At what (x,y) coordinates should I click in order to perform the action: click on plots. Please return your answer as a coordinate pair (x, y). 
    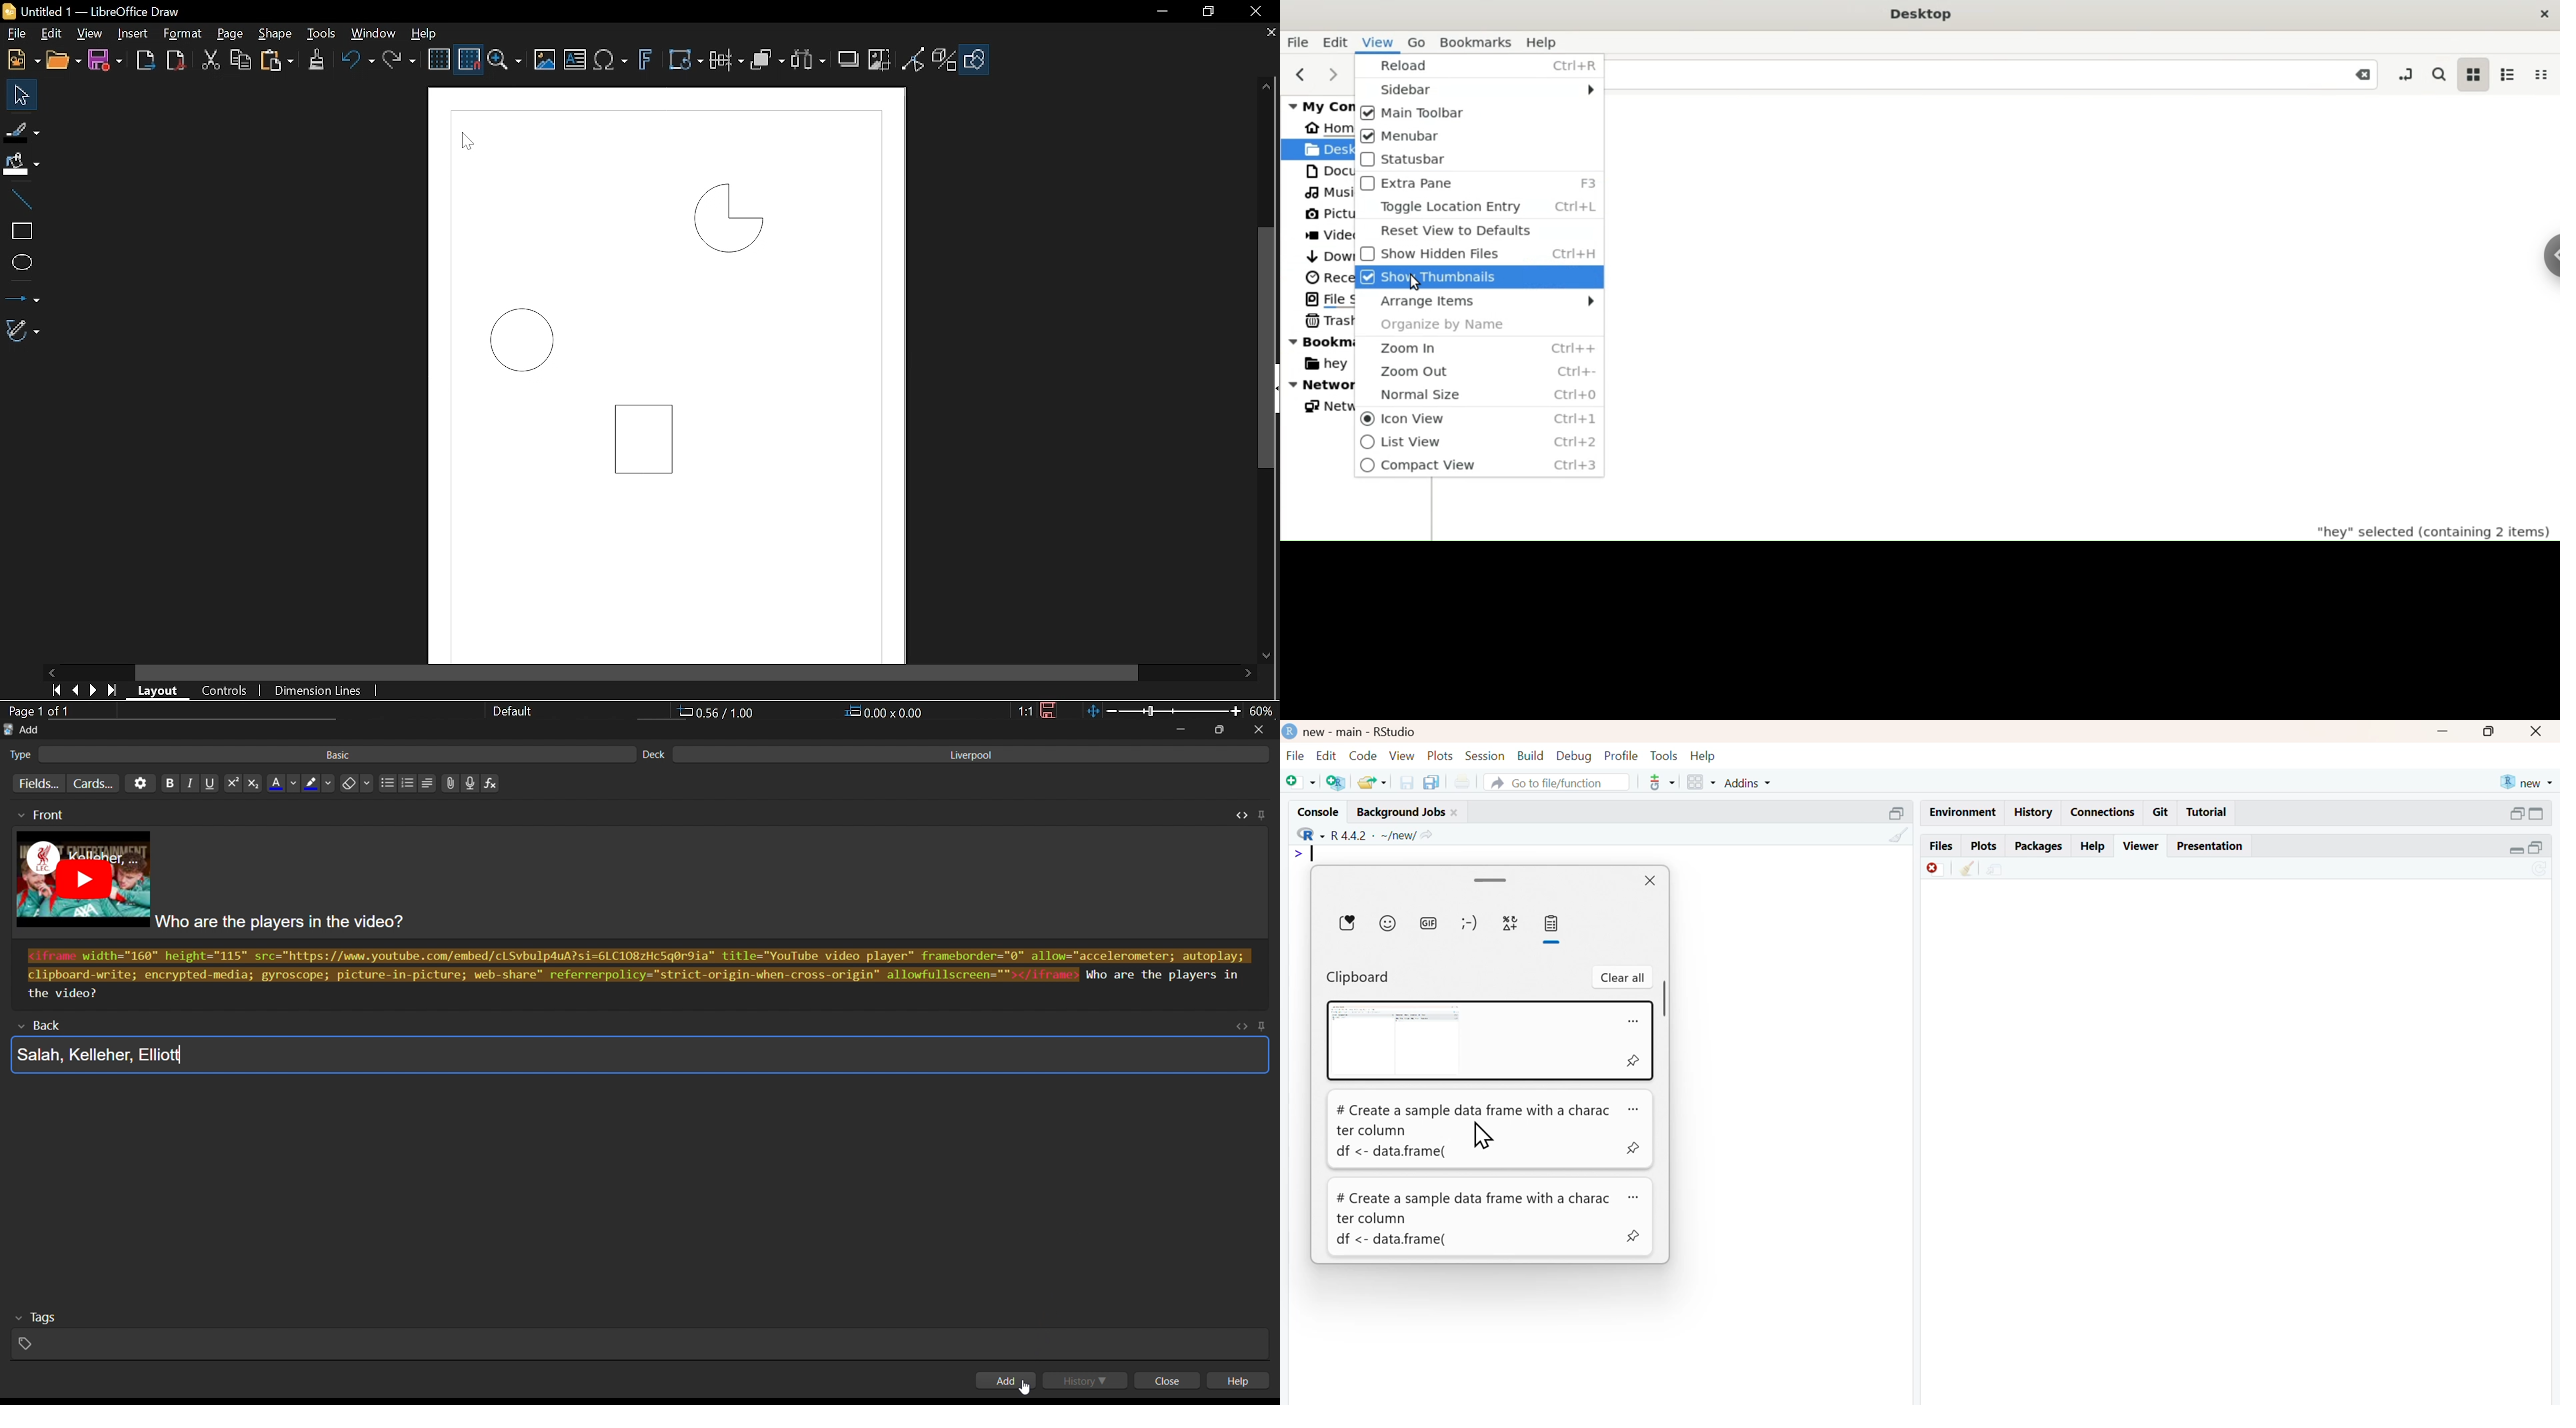
    Looking at the image, I should click on (1985, 847).